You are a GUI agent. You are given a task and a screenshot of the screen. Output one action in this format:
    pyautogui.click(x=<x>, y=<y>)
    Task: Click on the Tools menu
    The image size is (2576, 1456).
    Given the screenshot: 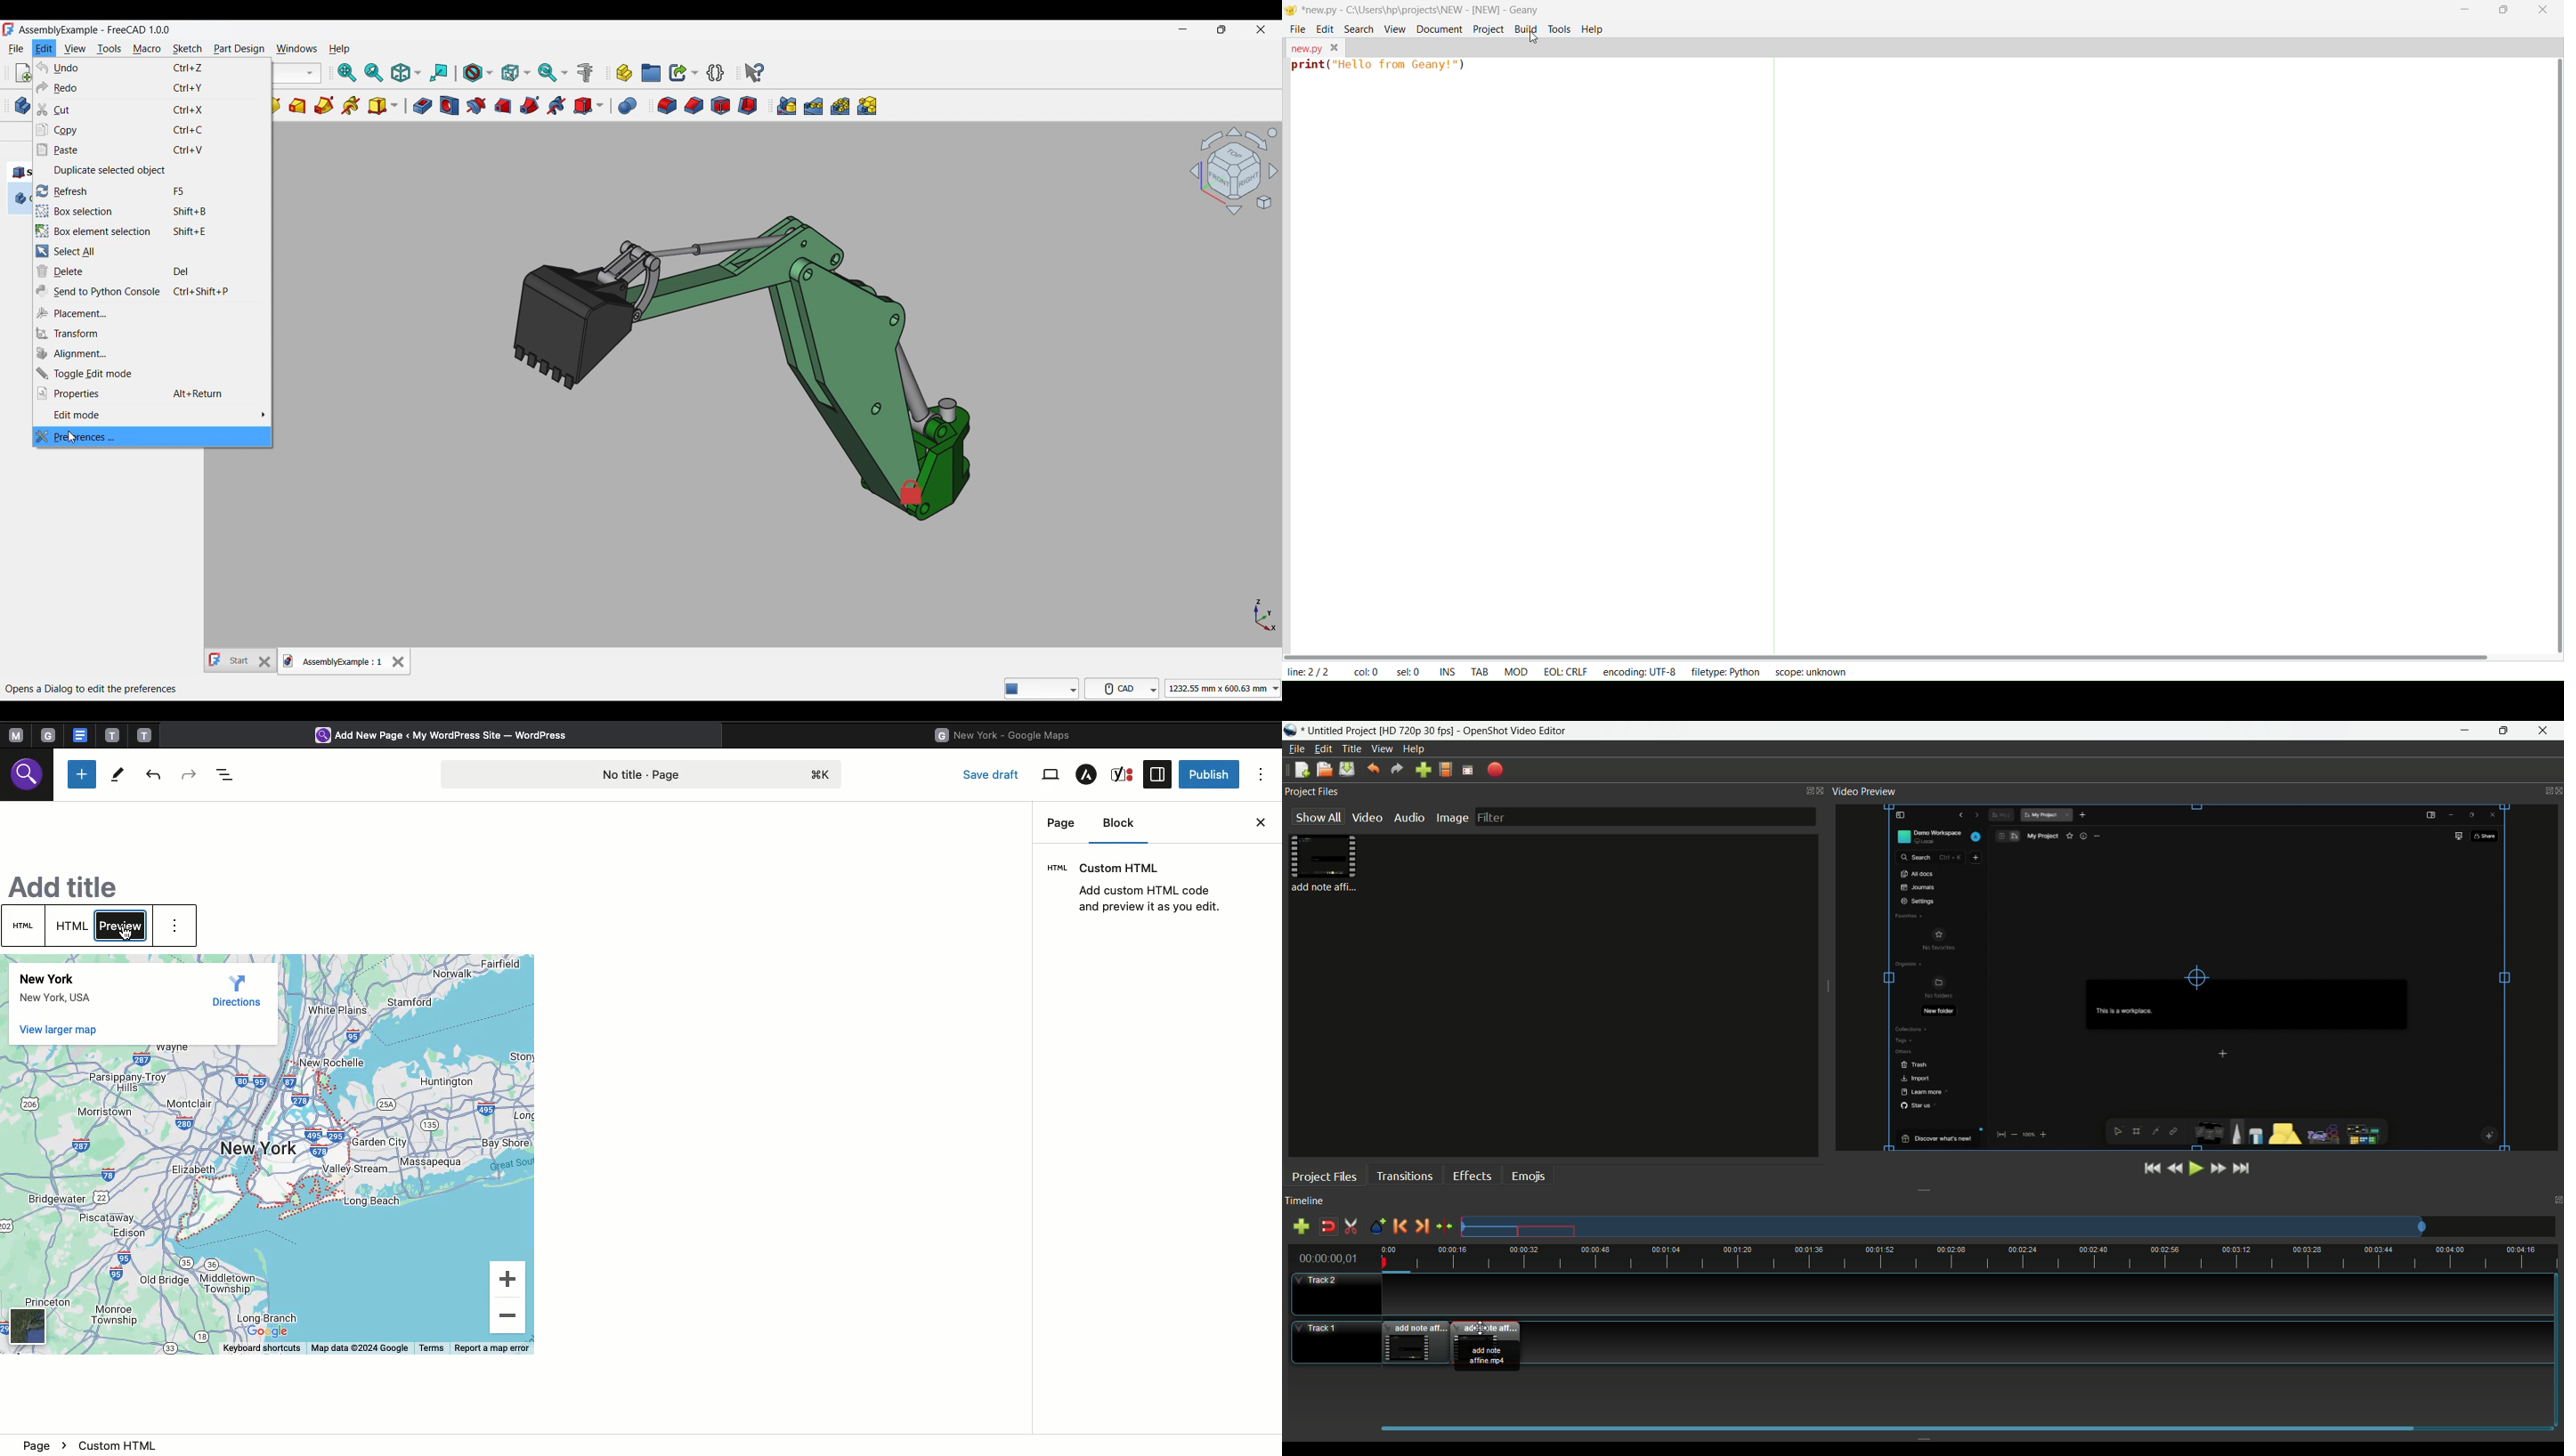 What is the action you would take?
    pyautogui.click(x=109, y=49)
    